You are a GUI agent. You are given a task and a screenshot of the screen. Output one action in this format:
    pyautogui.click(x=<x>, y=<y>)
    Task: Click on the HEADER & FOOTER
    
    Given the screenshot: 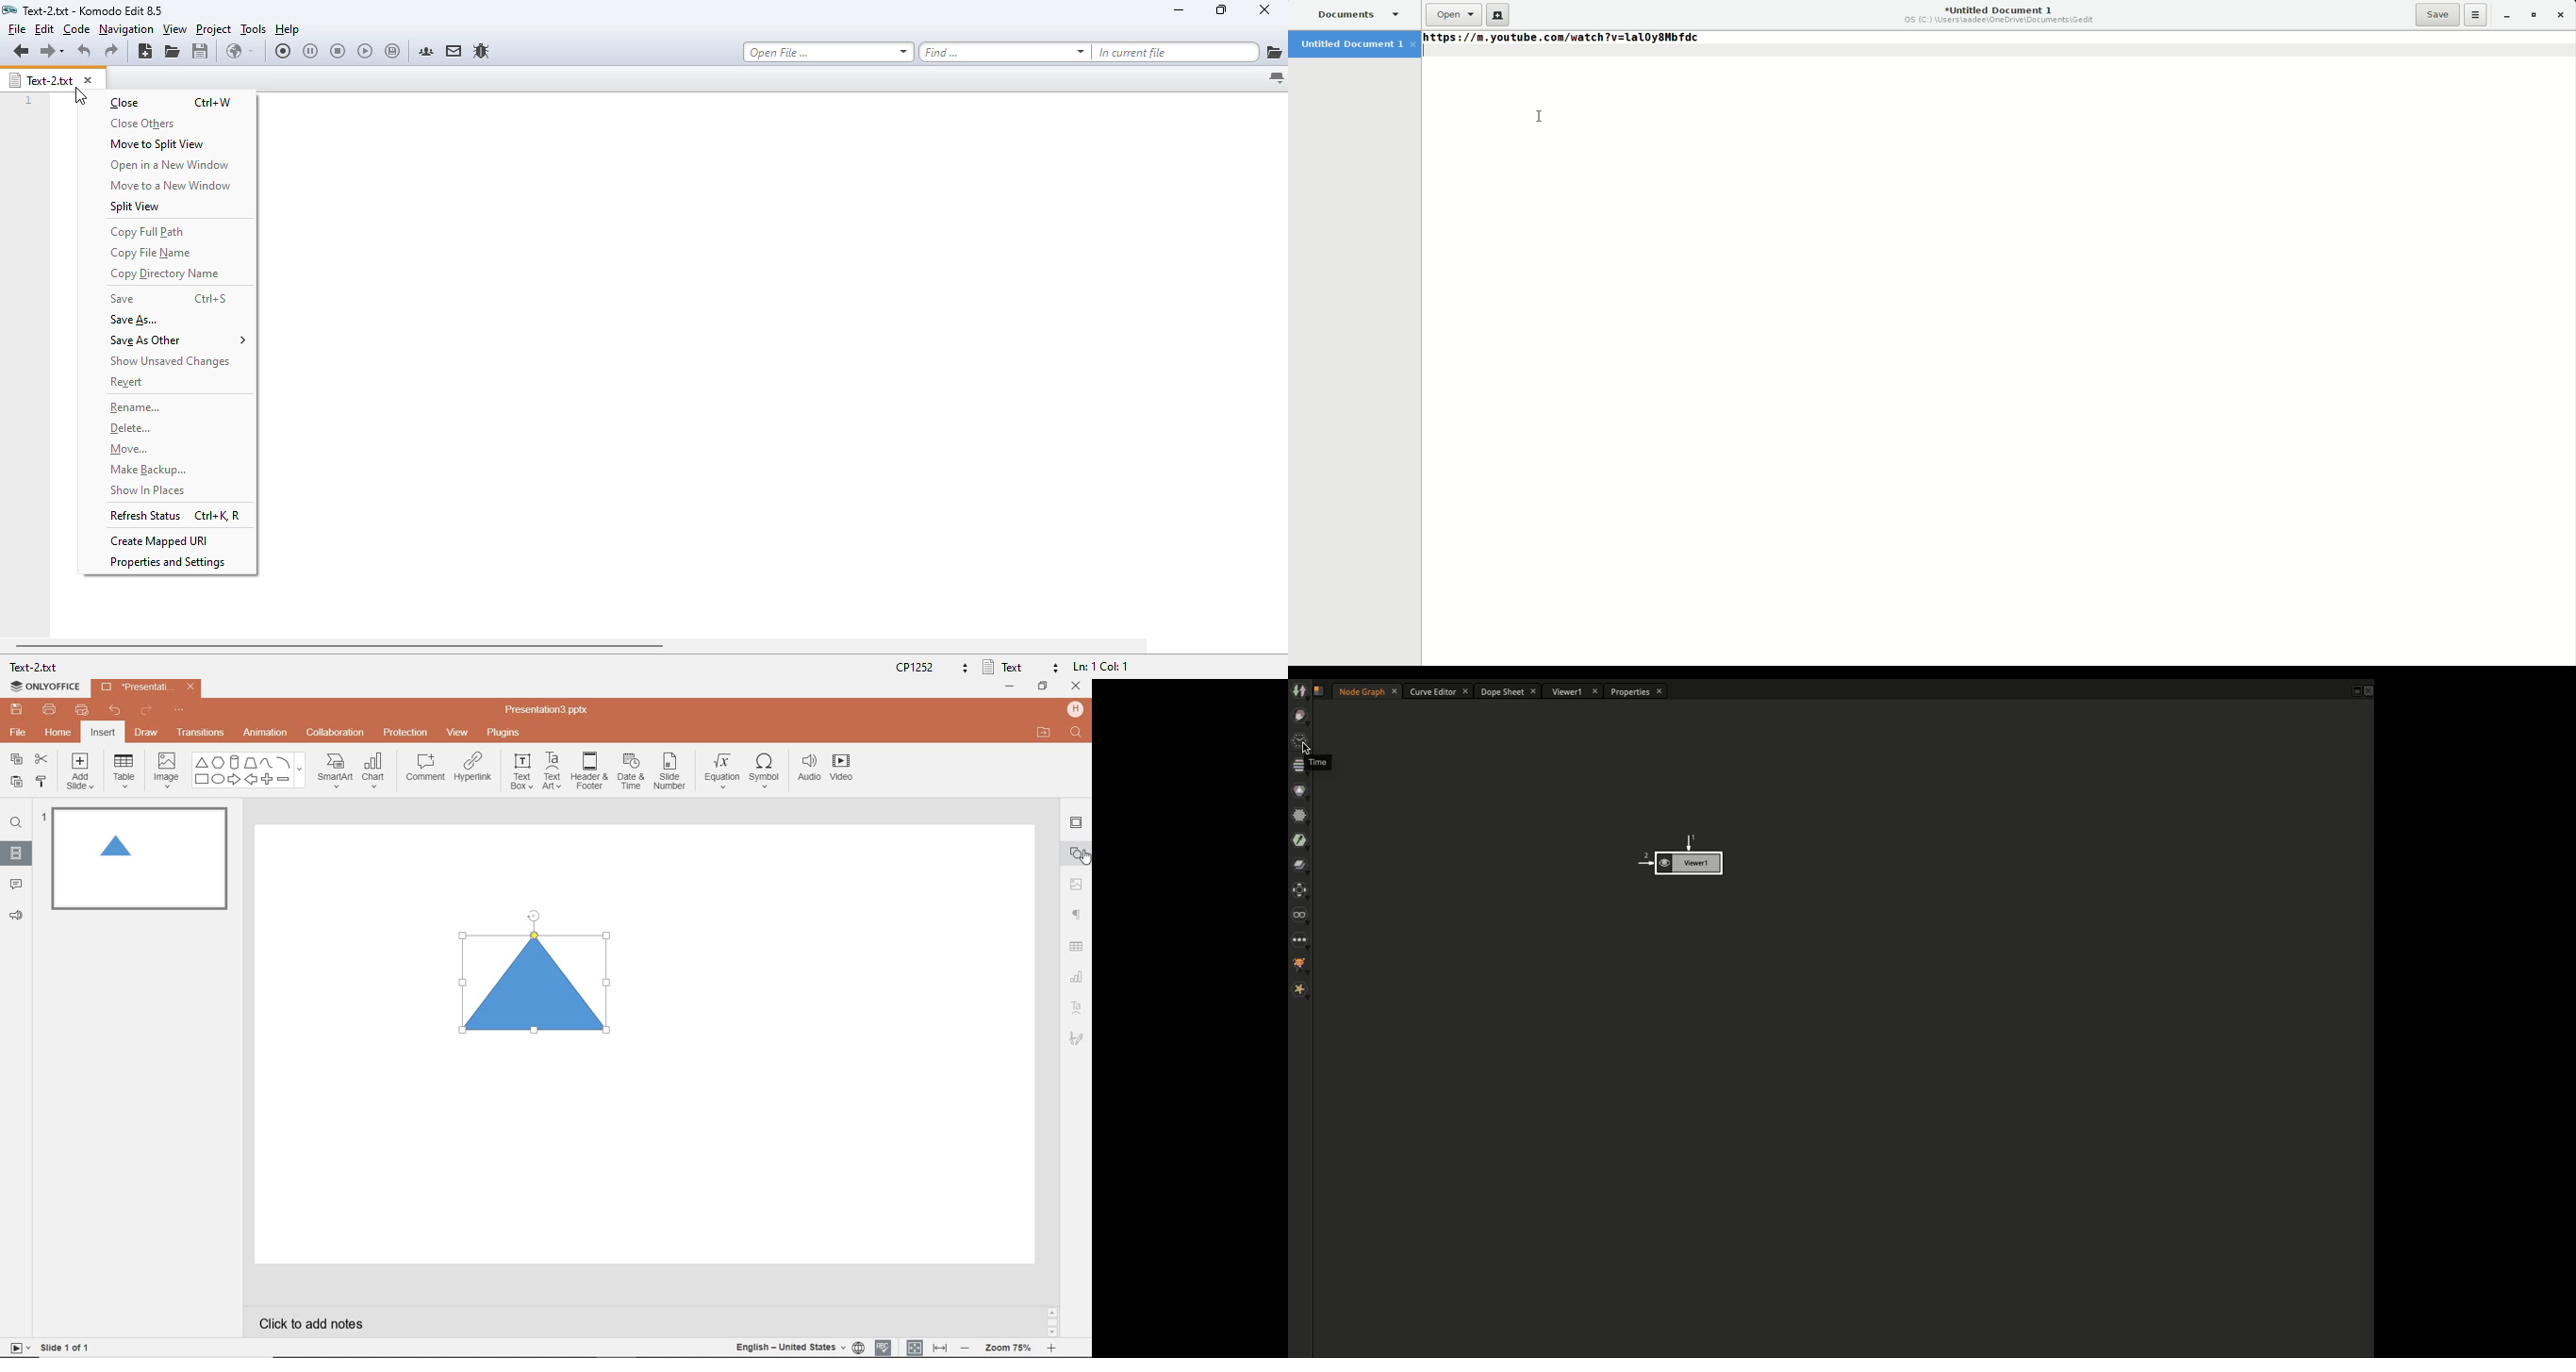 What is the action you would take?
    pyautogui.click(x=588, y=771)
    